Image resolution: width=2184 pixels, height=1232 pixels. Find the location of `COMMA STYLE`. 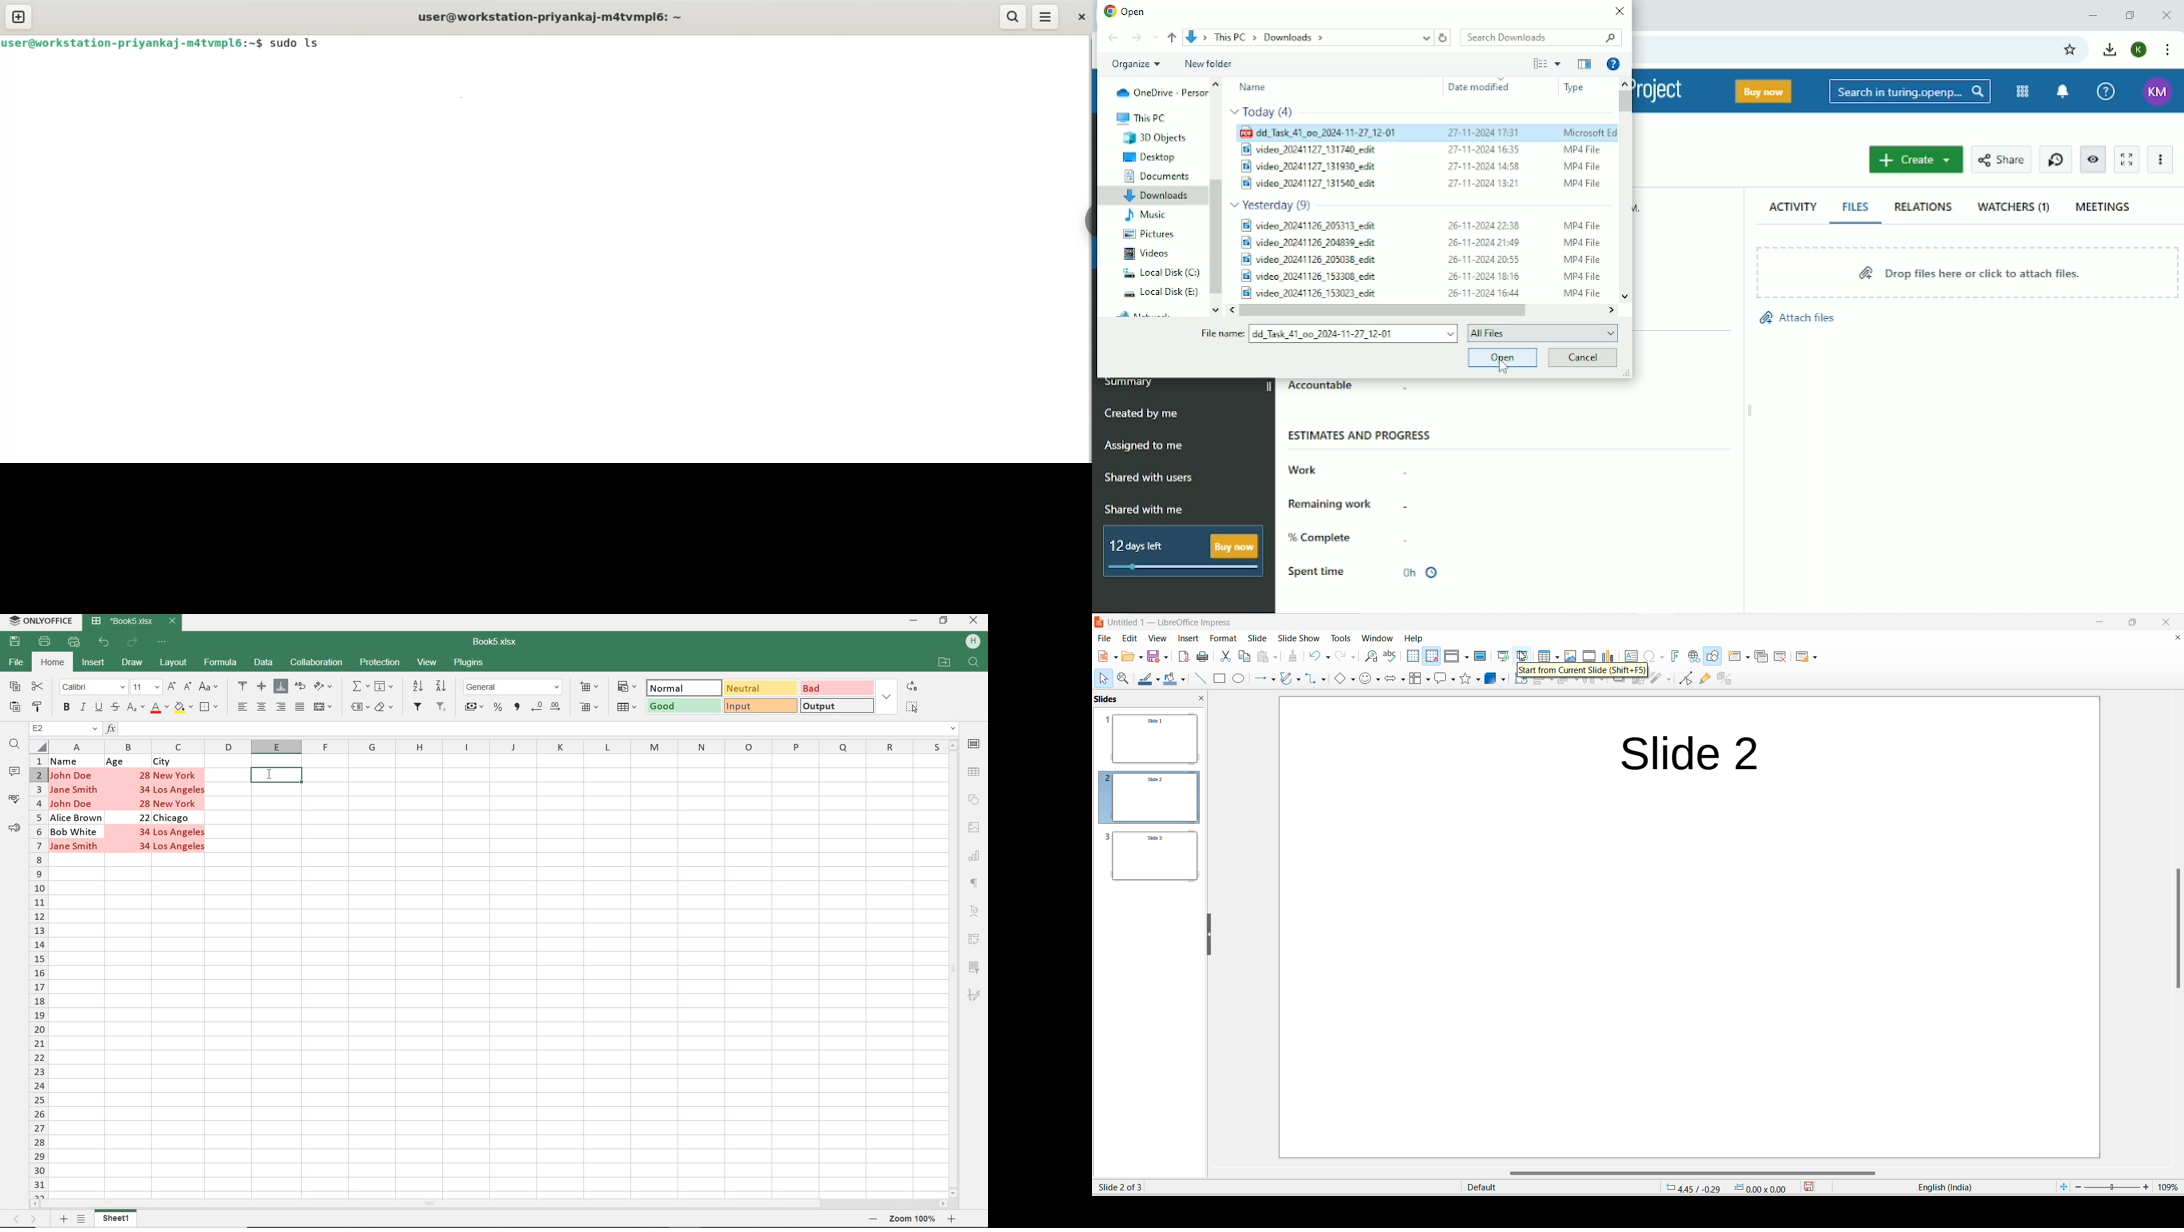

COMMA STYLE is located at coordinates (517, 706).